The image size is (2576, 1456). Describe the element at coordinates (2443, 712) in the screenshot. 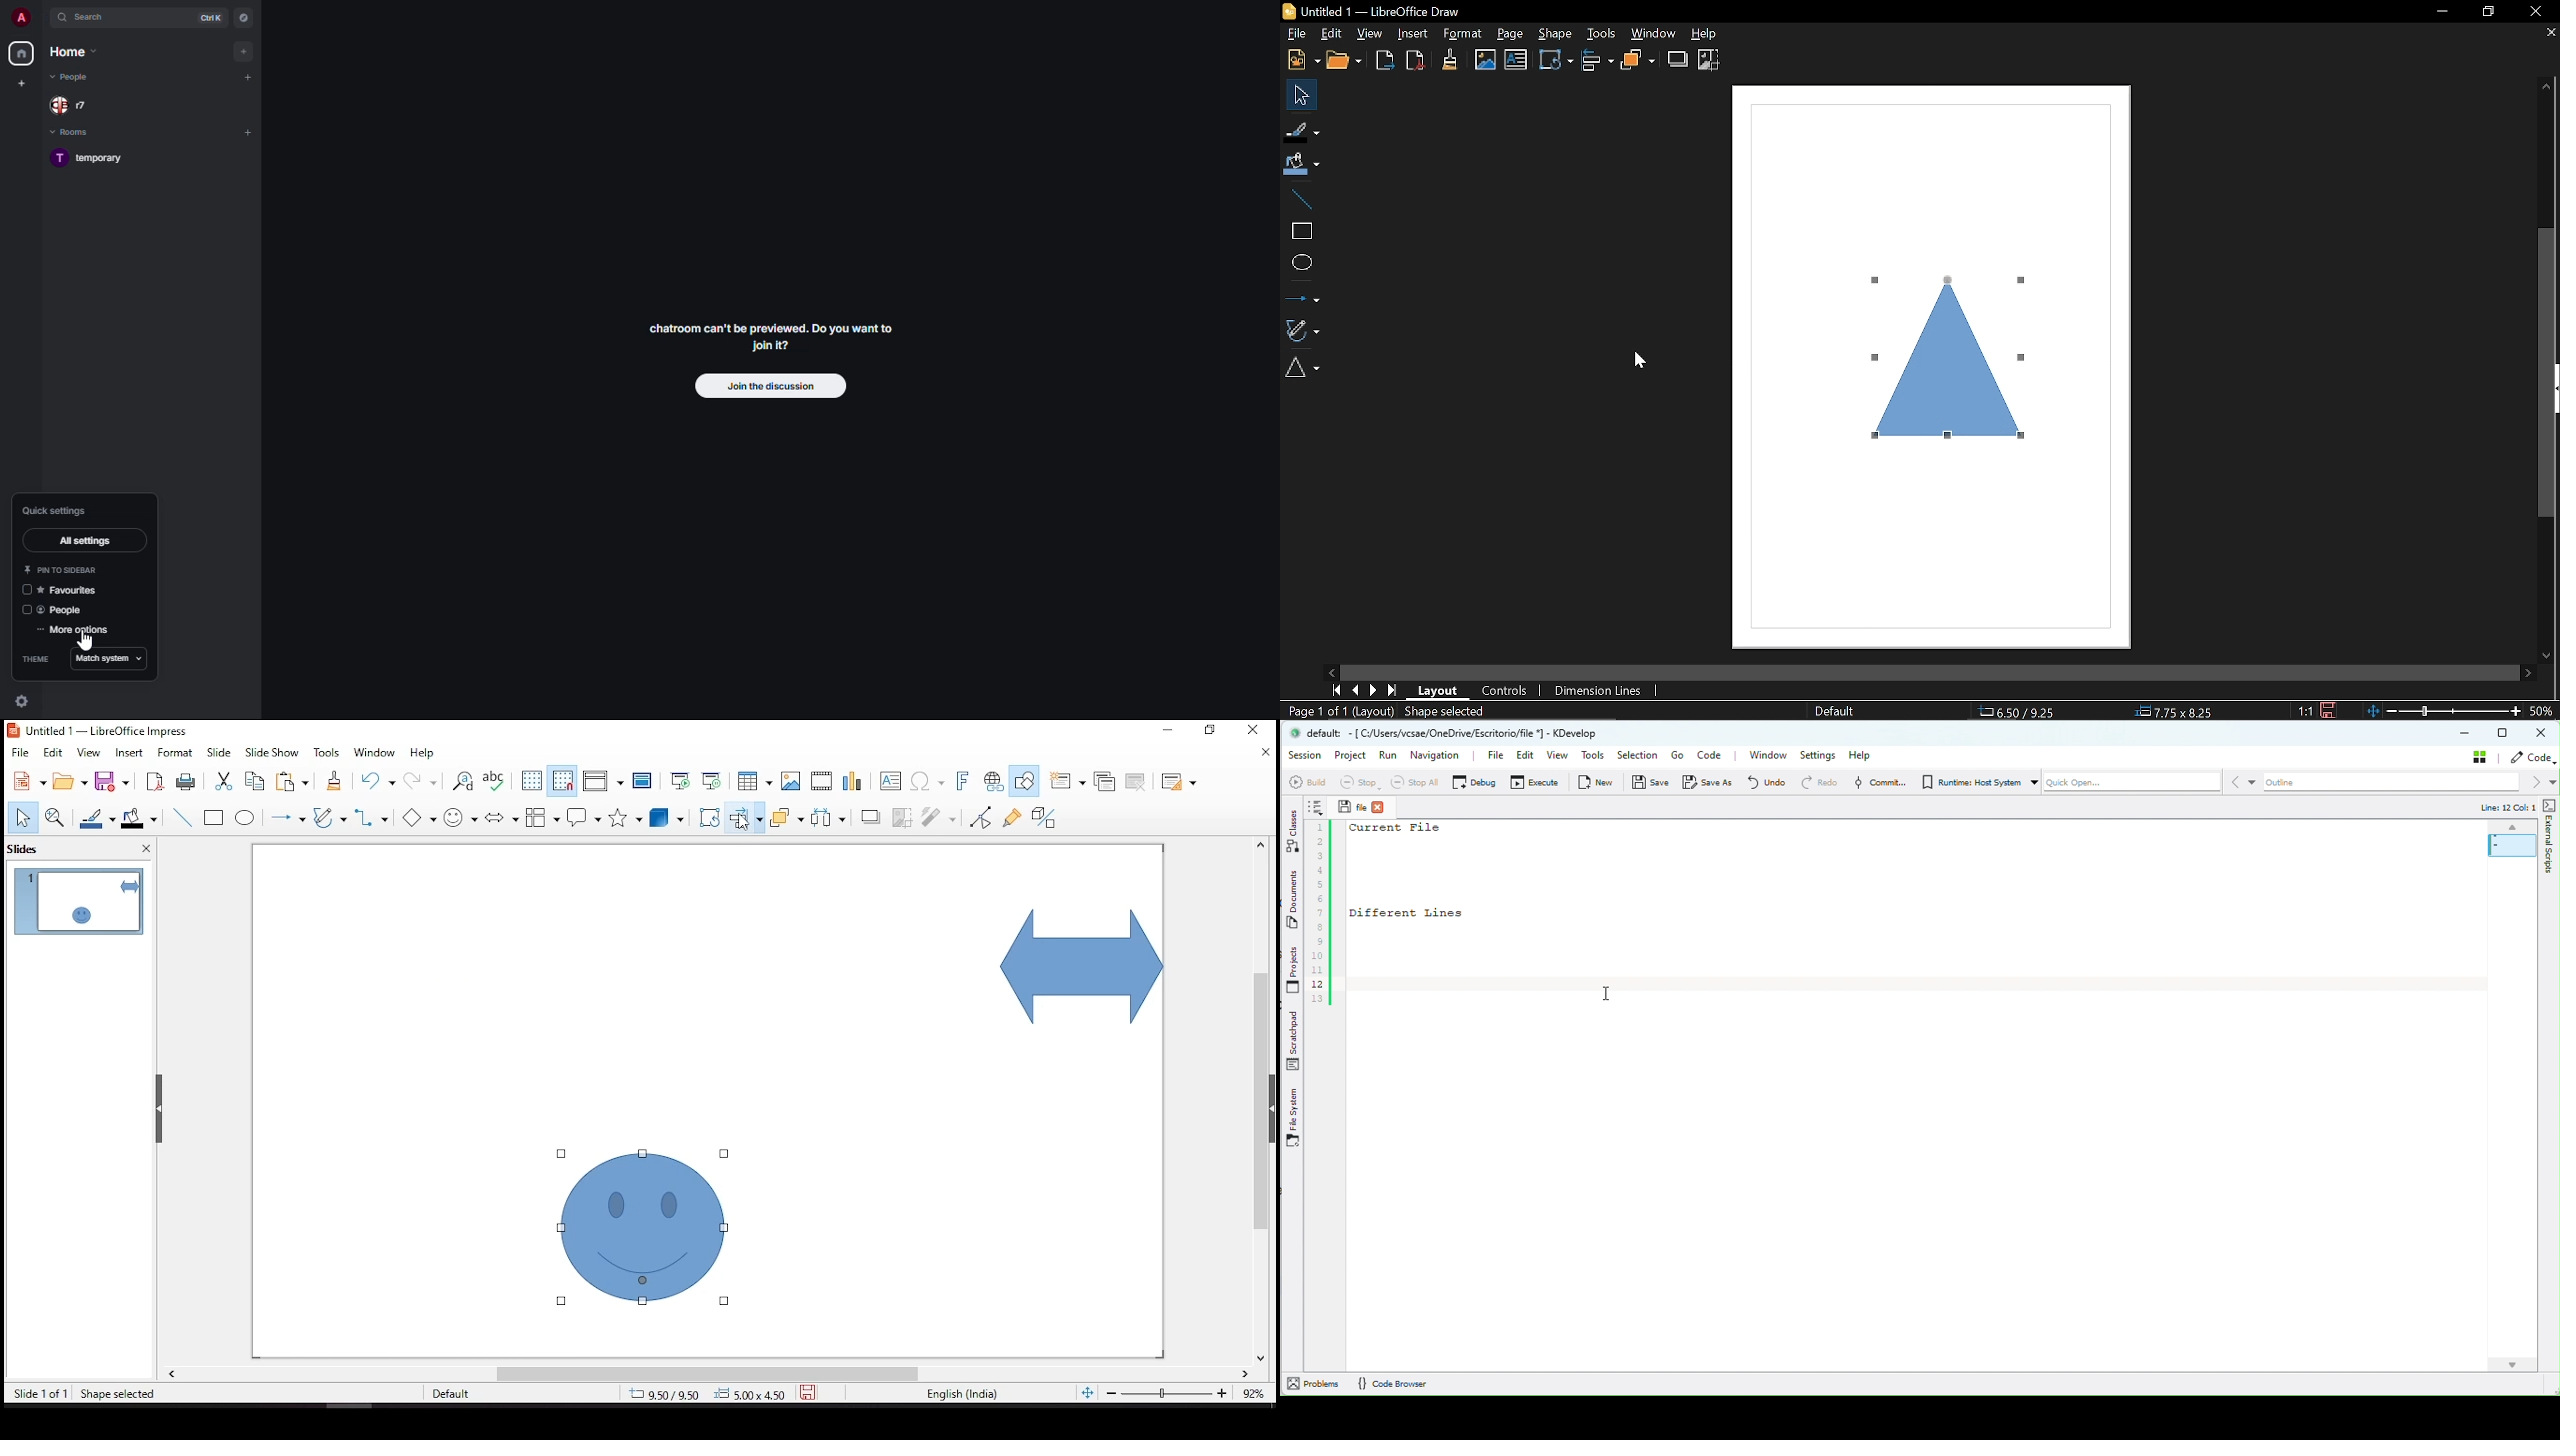

I see `Change zopm` at that location.